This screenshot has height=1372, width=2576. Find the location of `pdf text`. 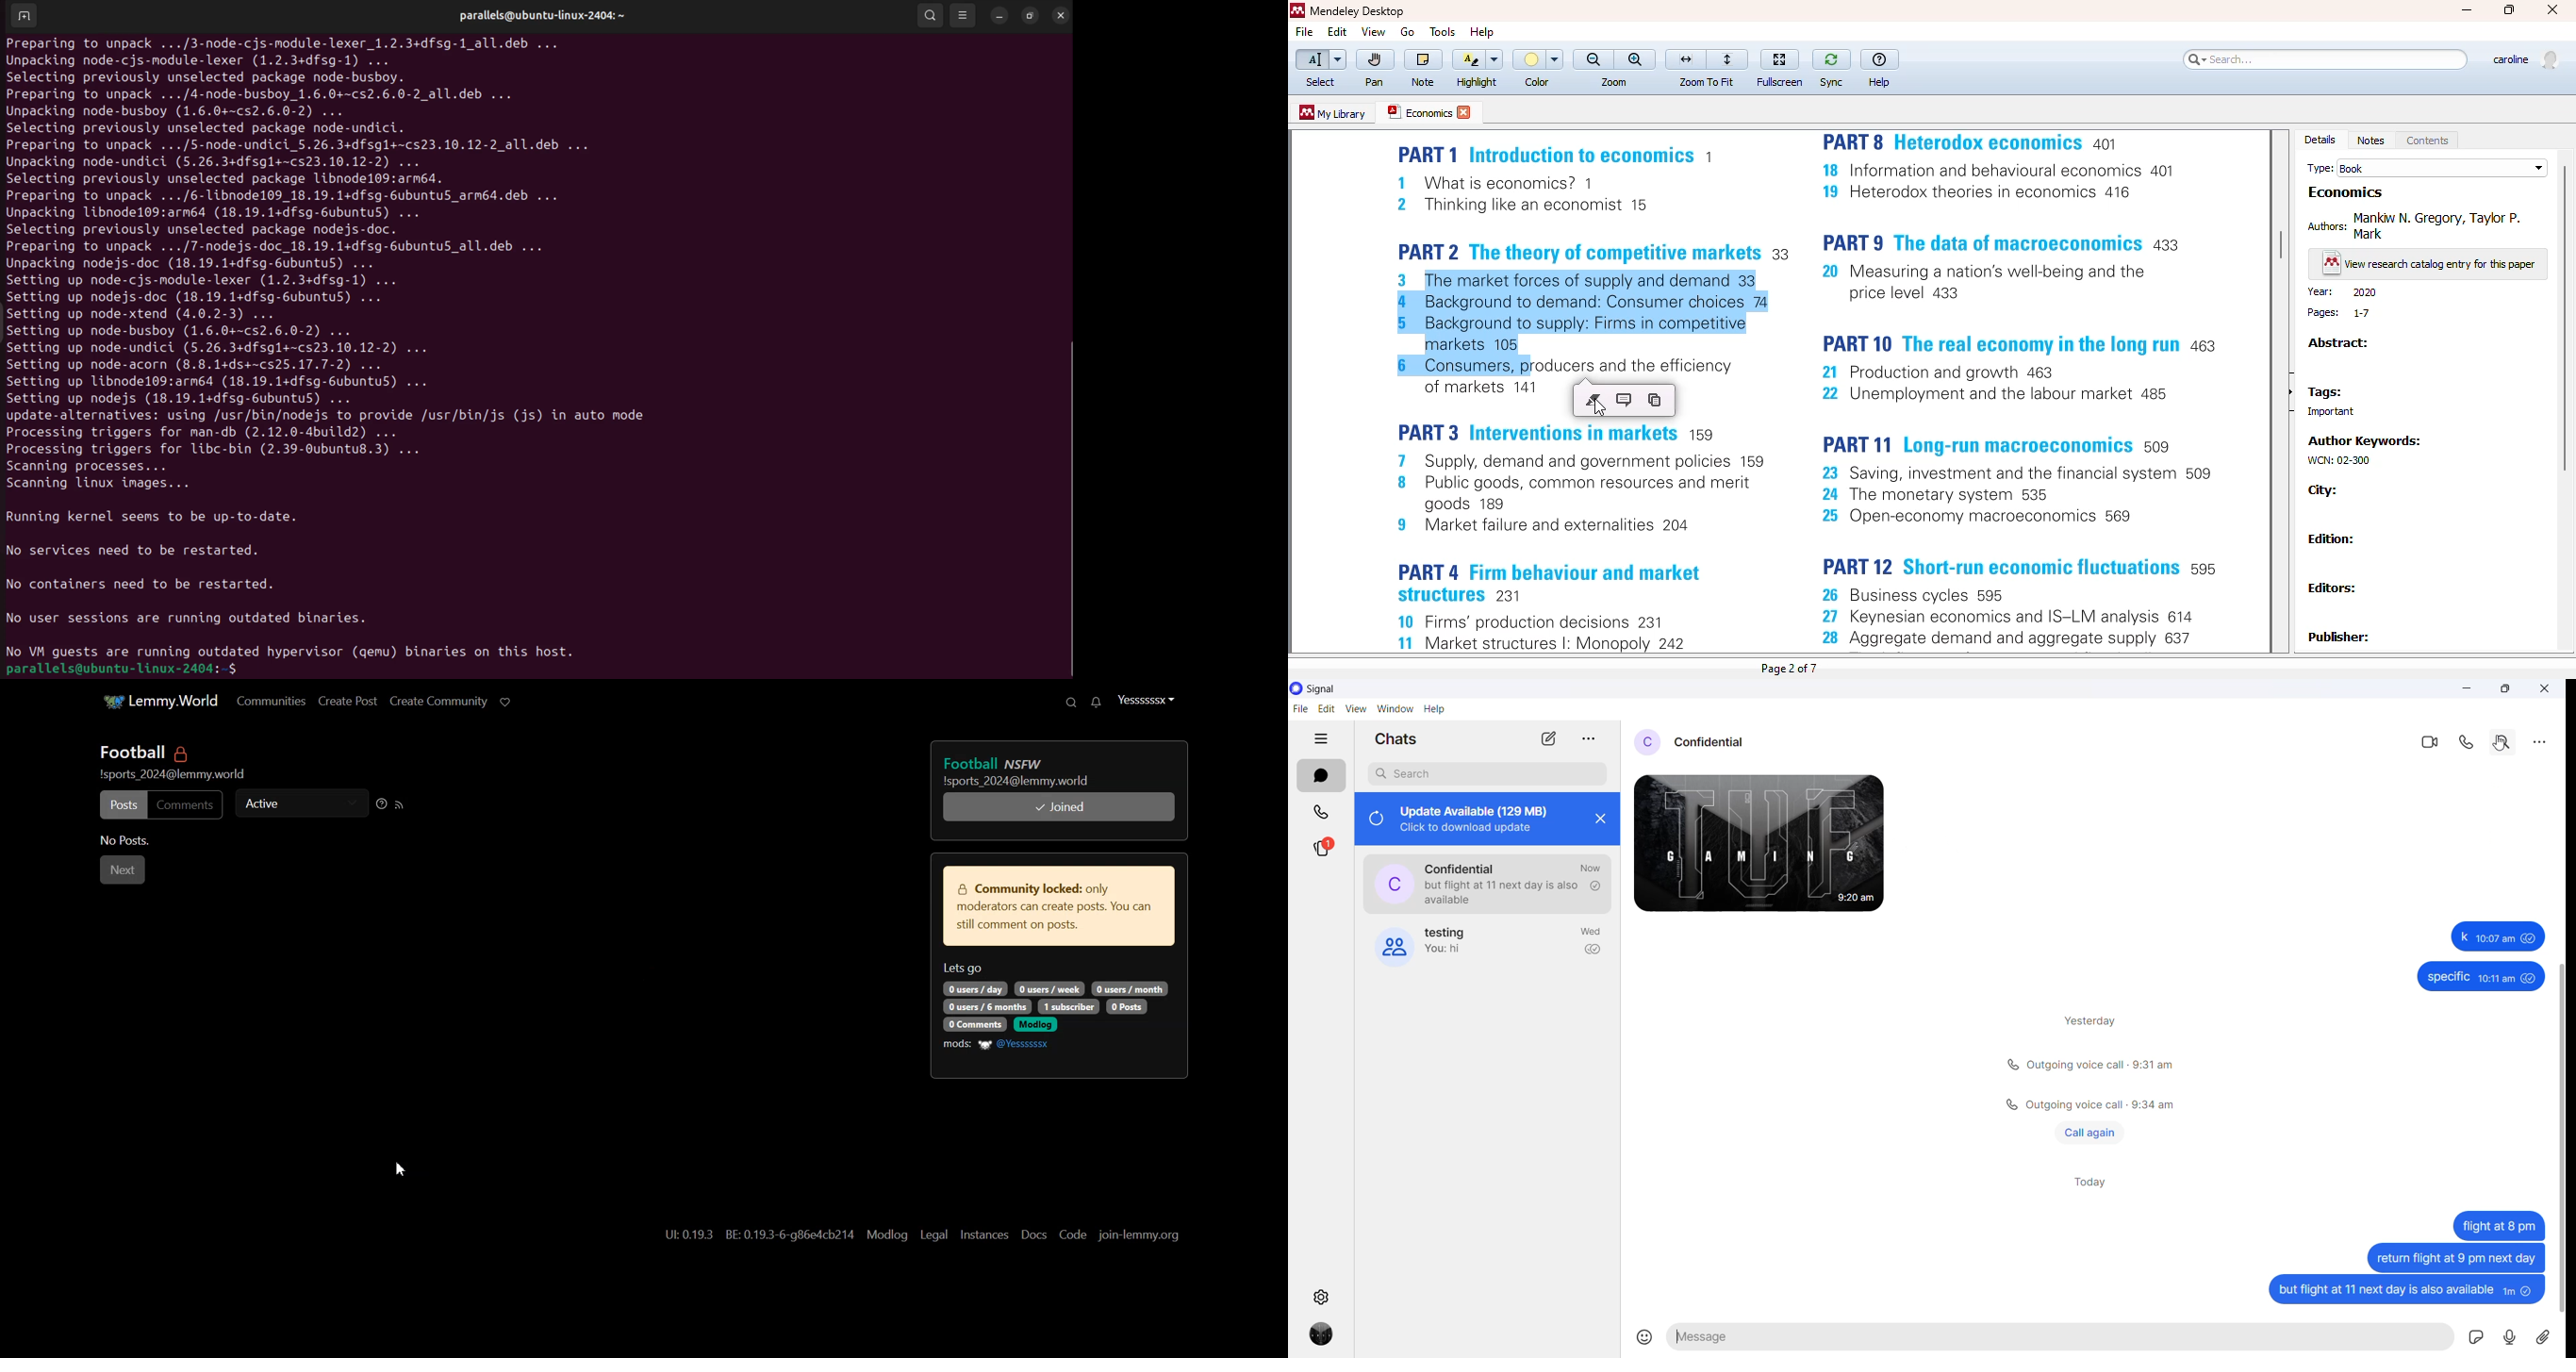

pdf text is located at coordinates (1566, 538).